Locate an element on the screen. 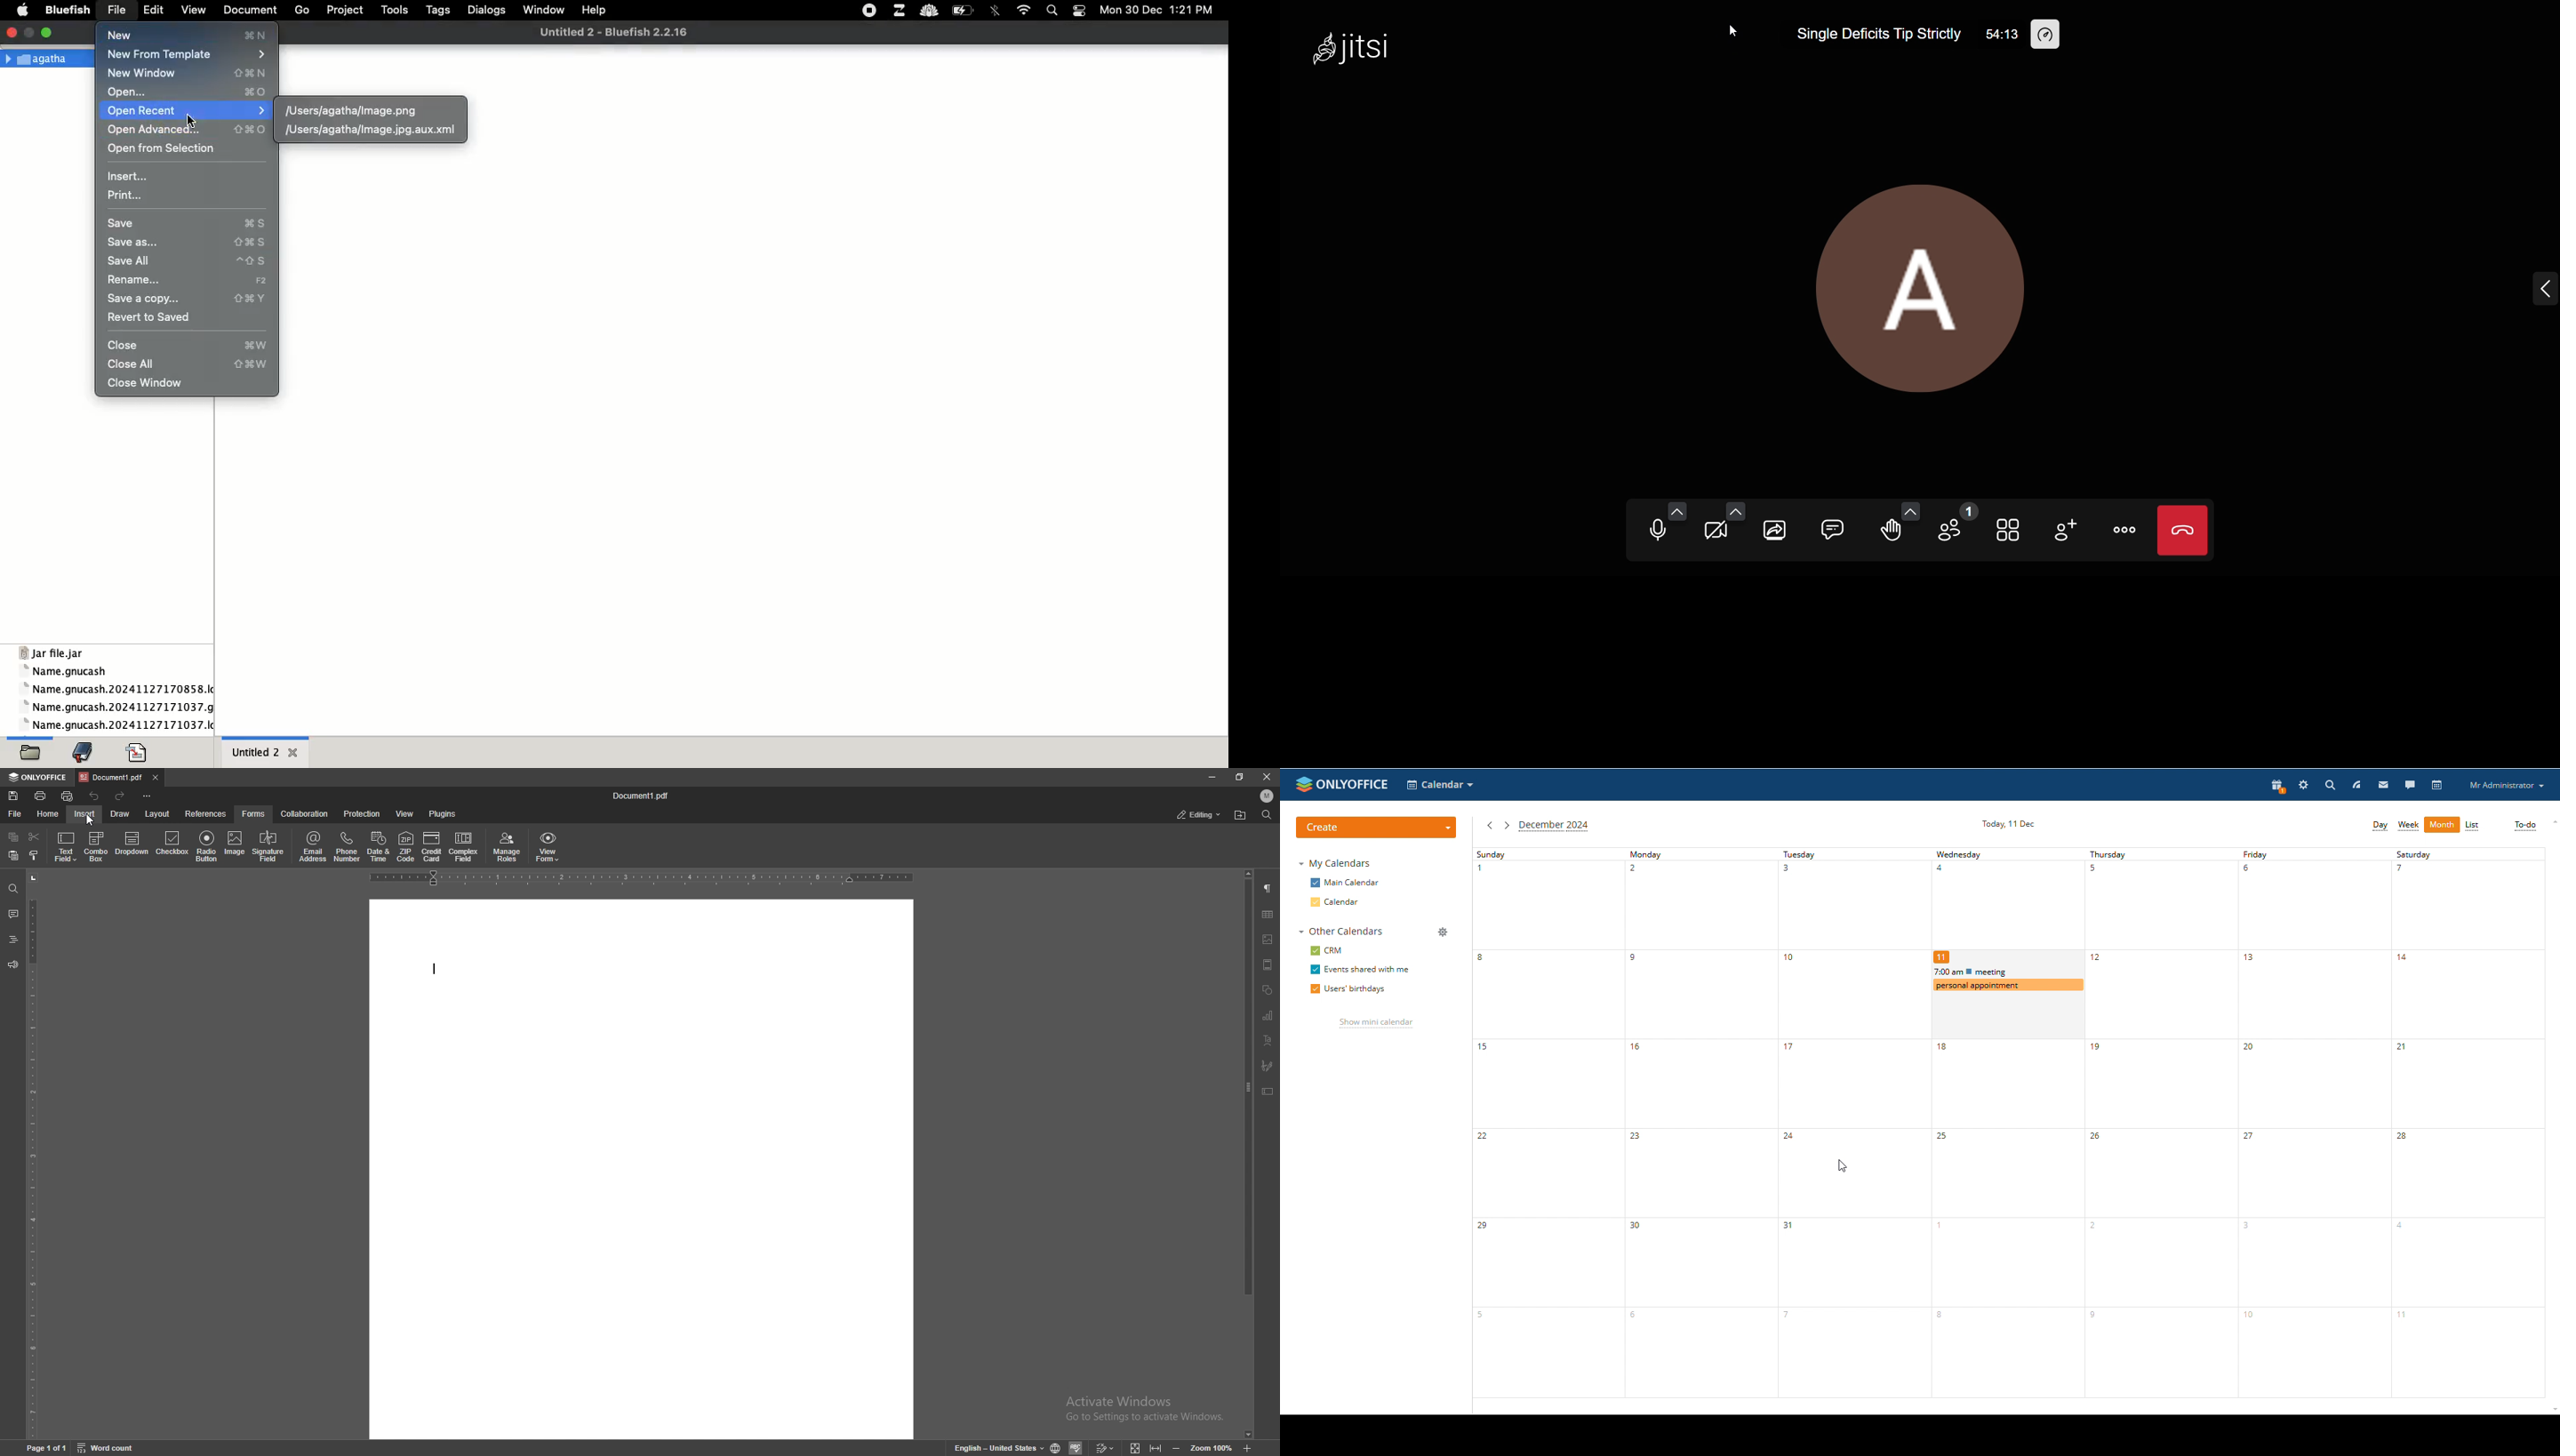 This screenshot has width=2576, height=1456. file is located at coordinates (15, 814).